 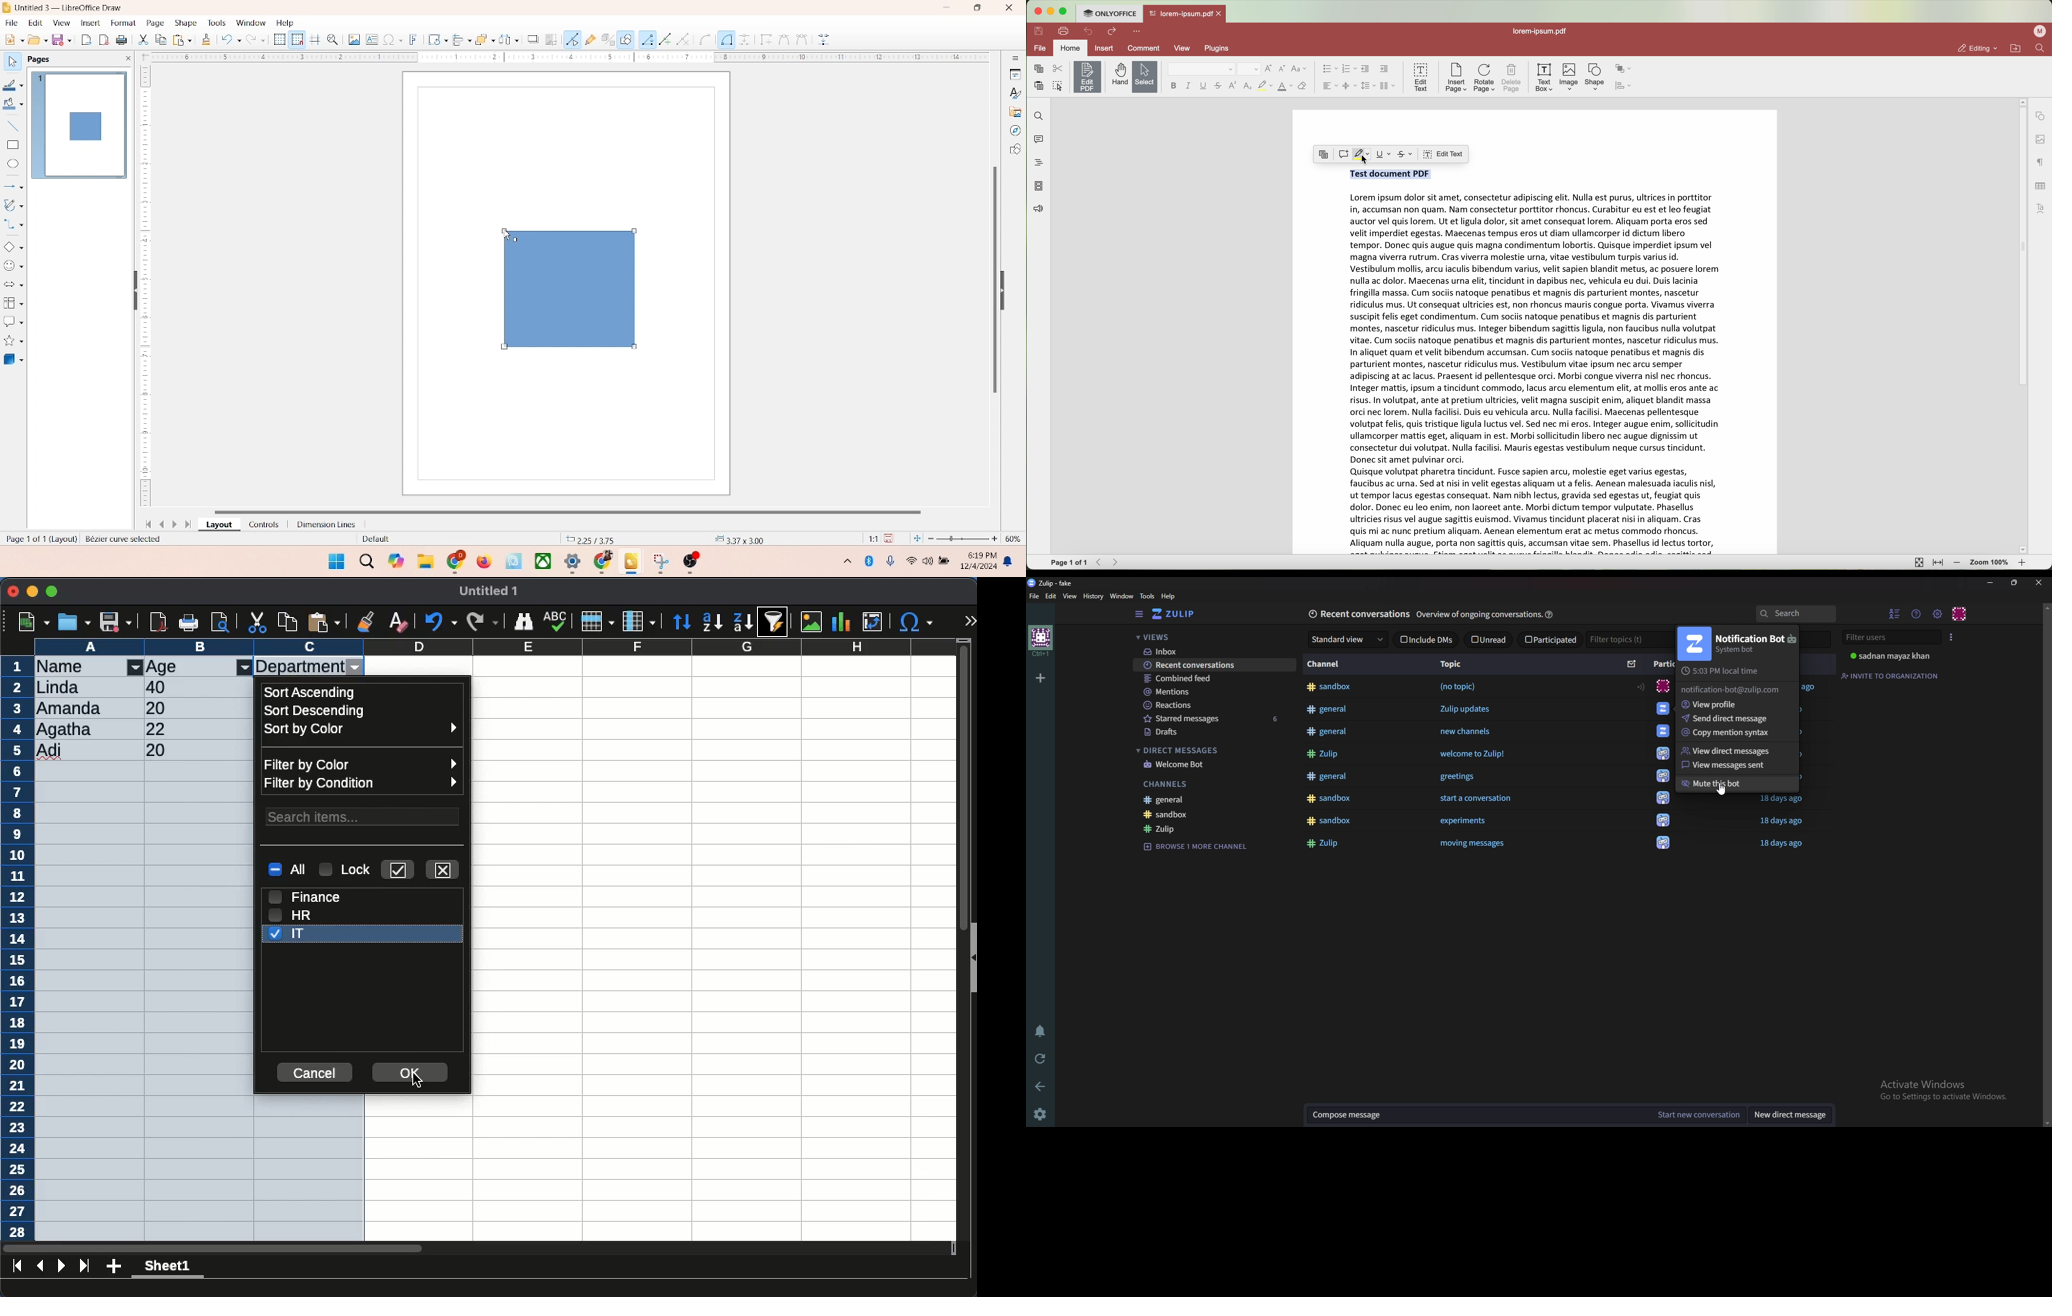 What do you see at coordinates (1990, 563) in the screenshot?
I see `zoom 100%` at bounding box center [1990, 563].